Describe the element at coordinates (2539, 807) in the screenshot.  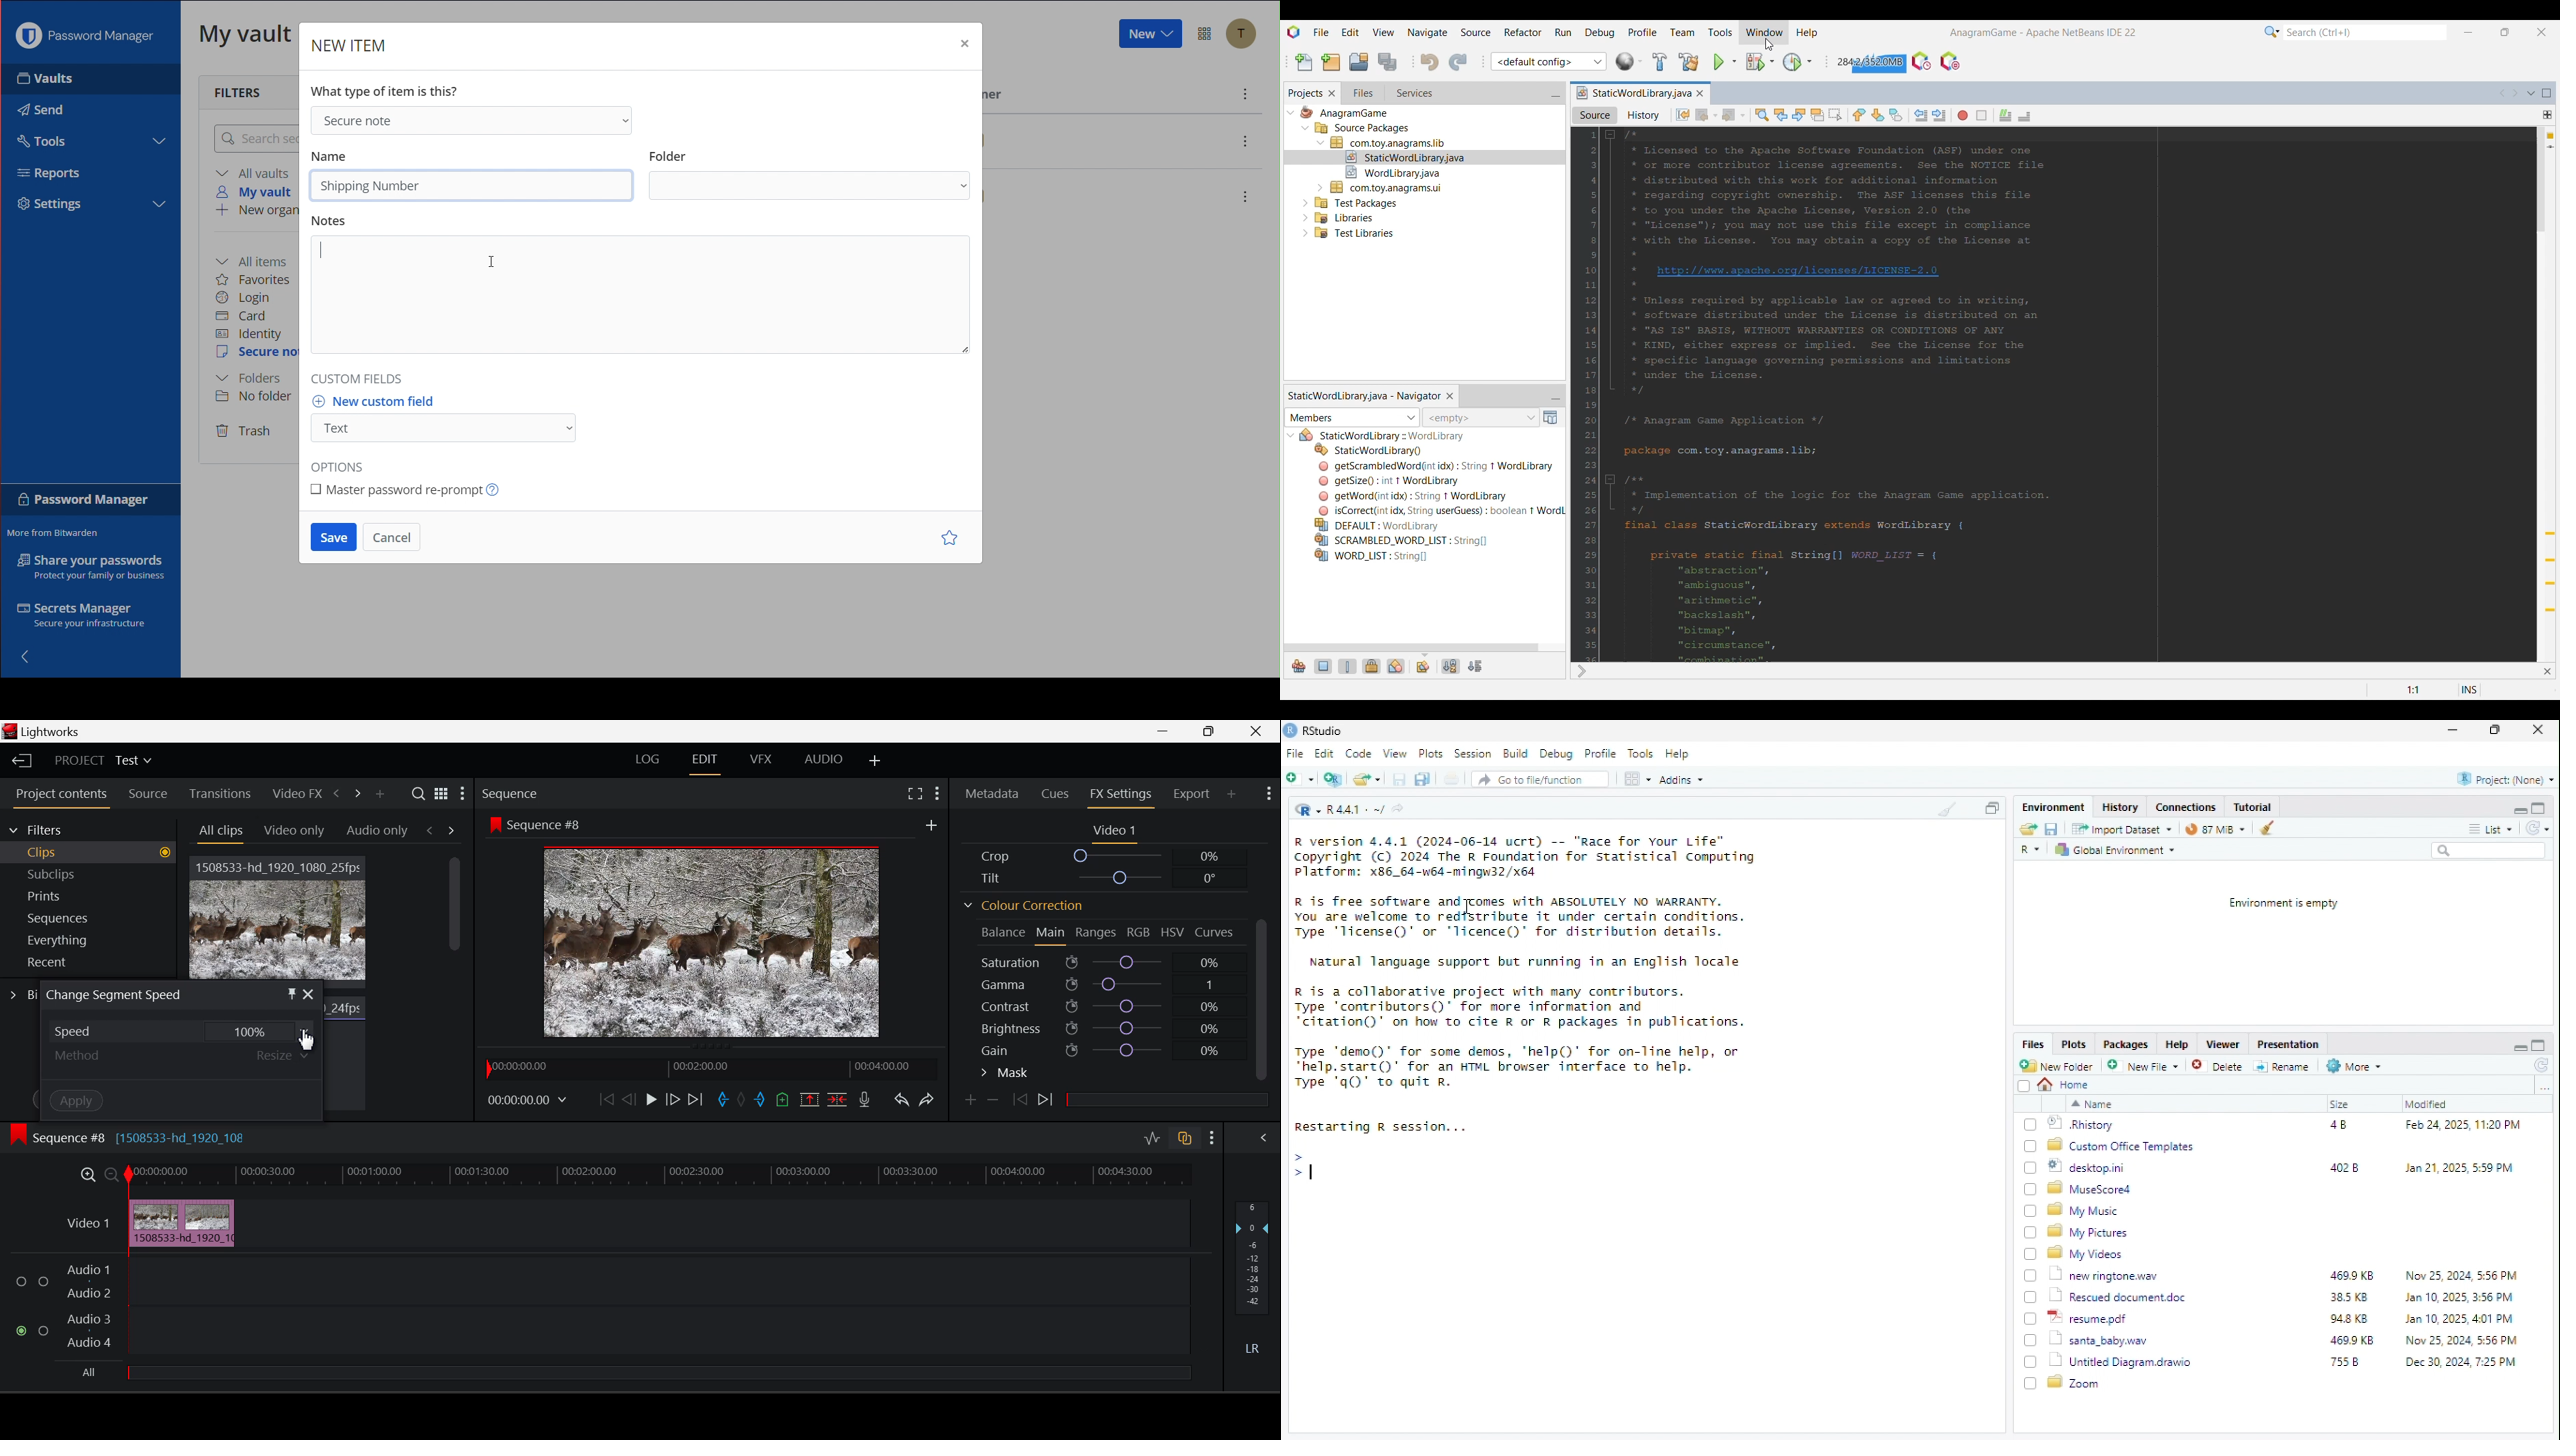
I see `maximise` at that location.